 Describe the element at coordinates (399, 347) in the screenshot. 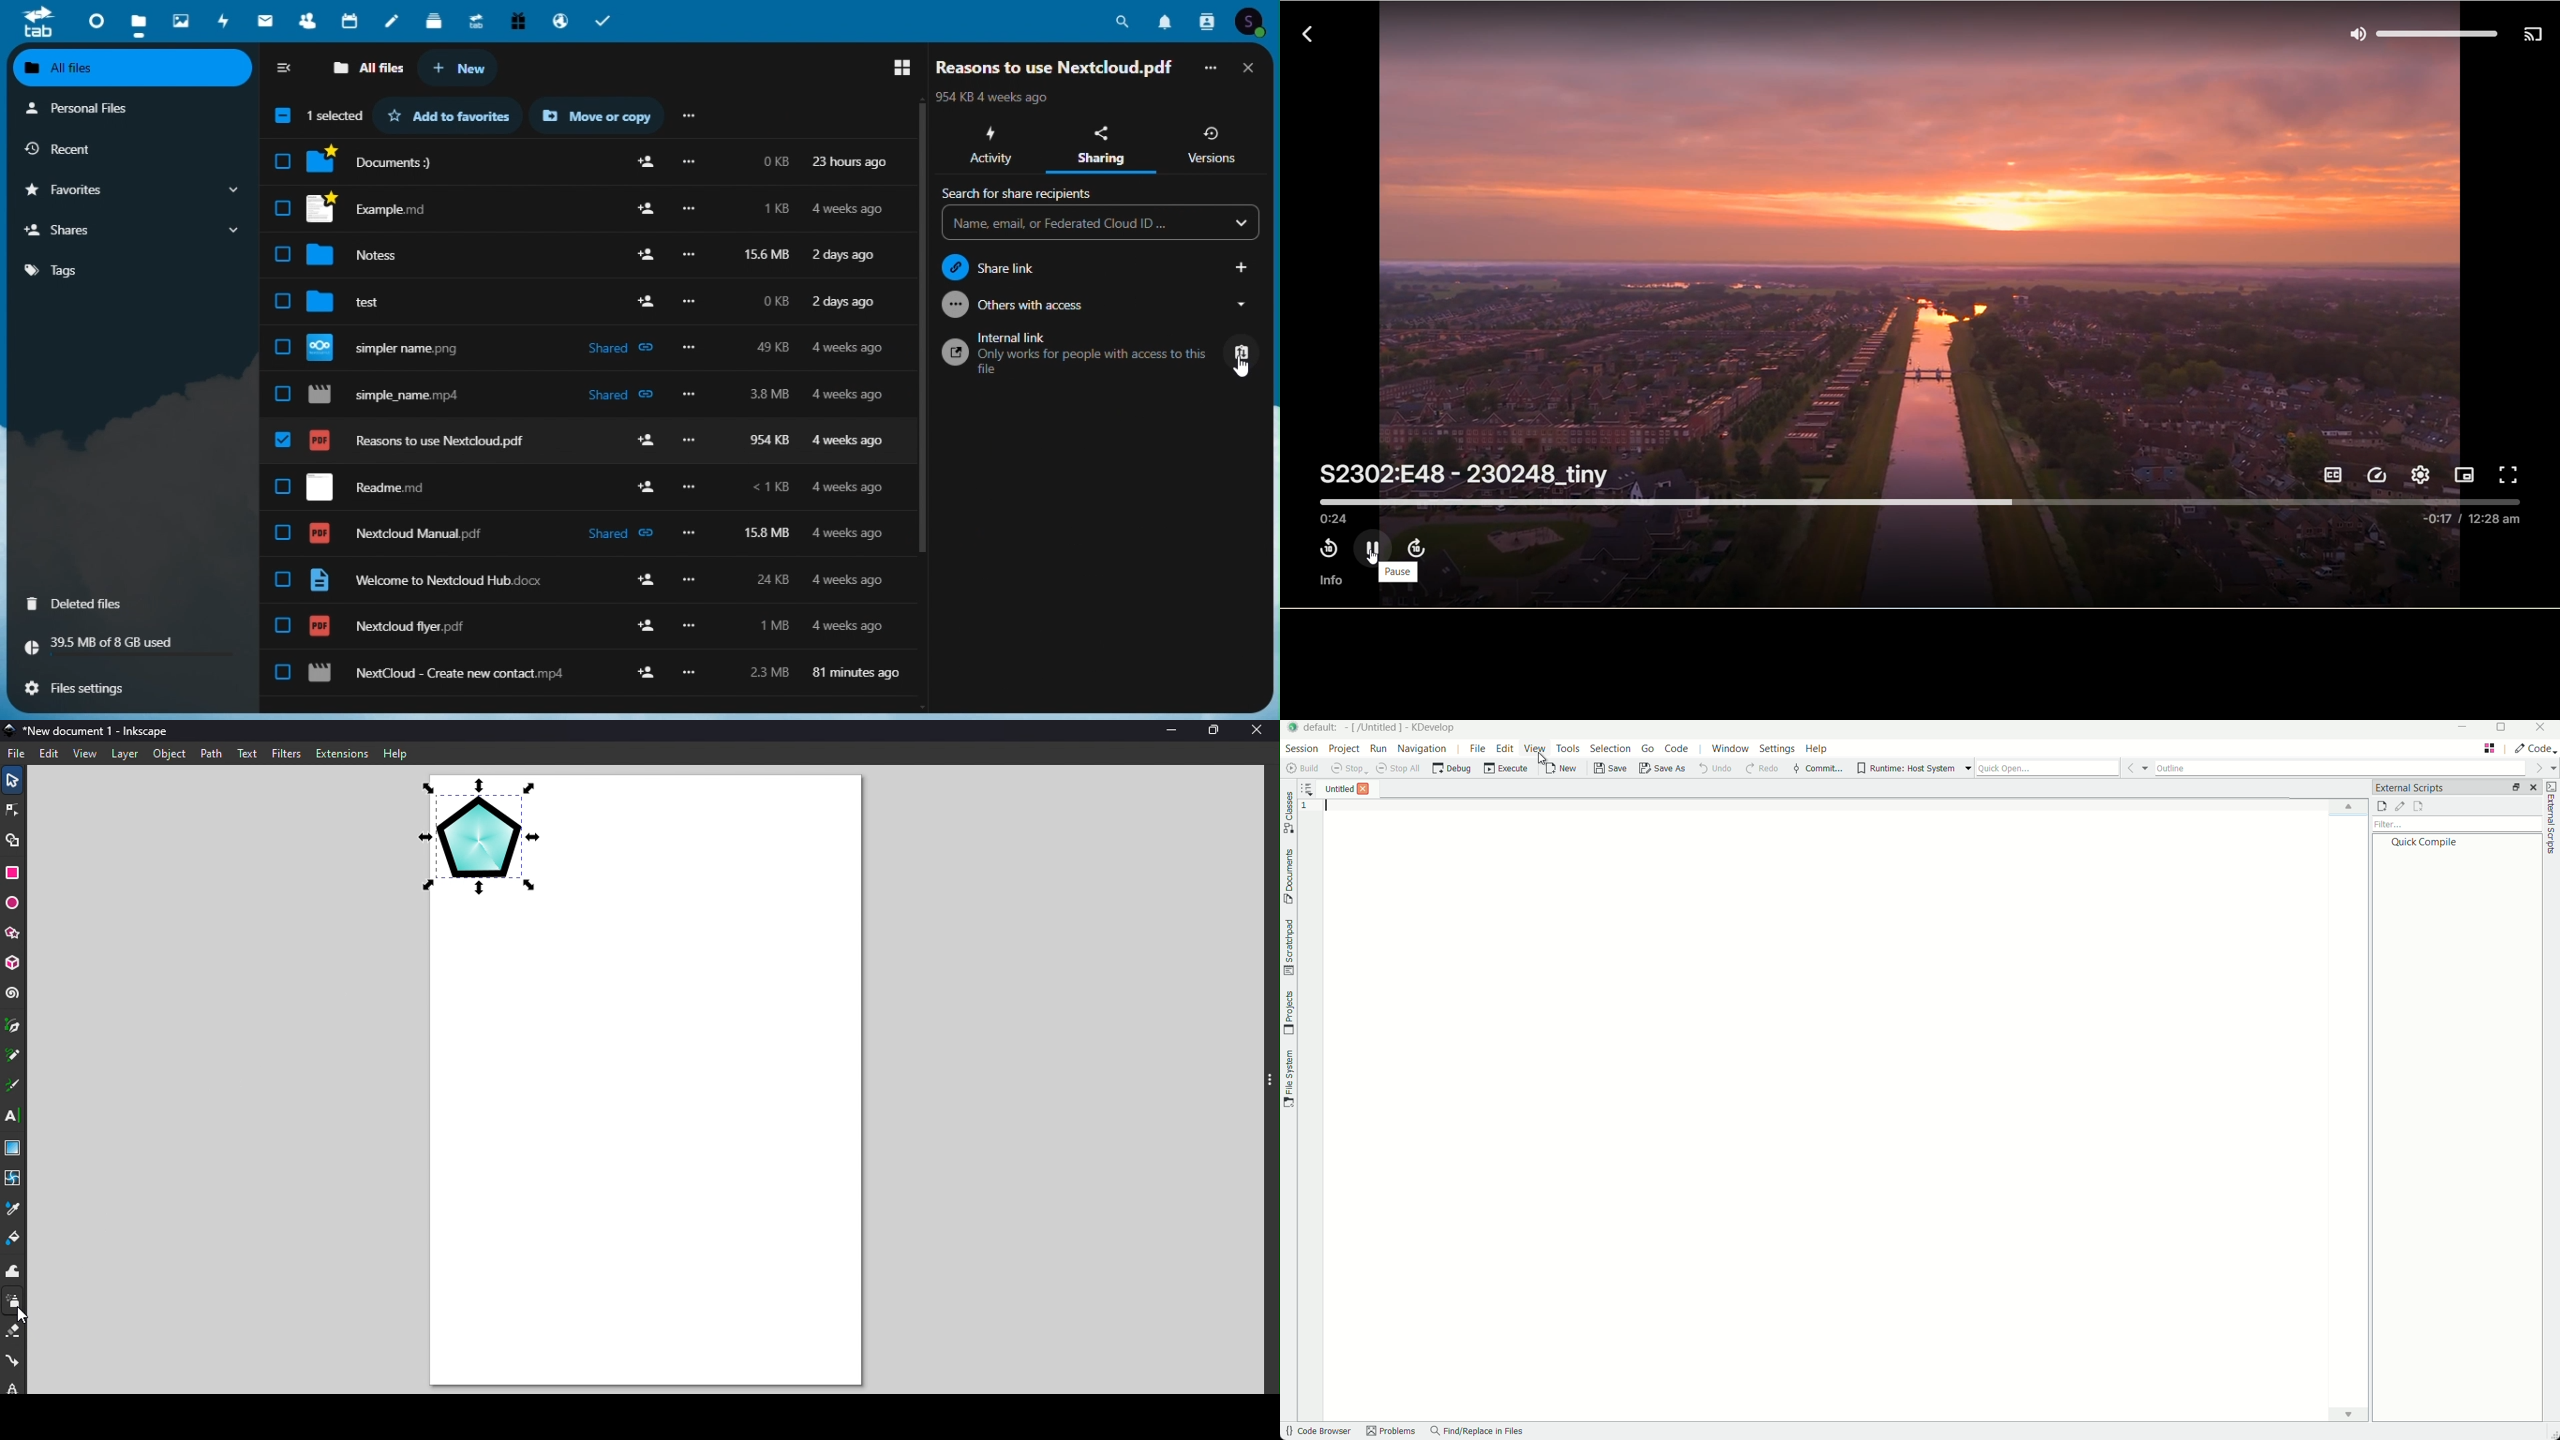

I see `simpler name.png` at that location.